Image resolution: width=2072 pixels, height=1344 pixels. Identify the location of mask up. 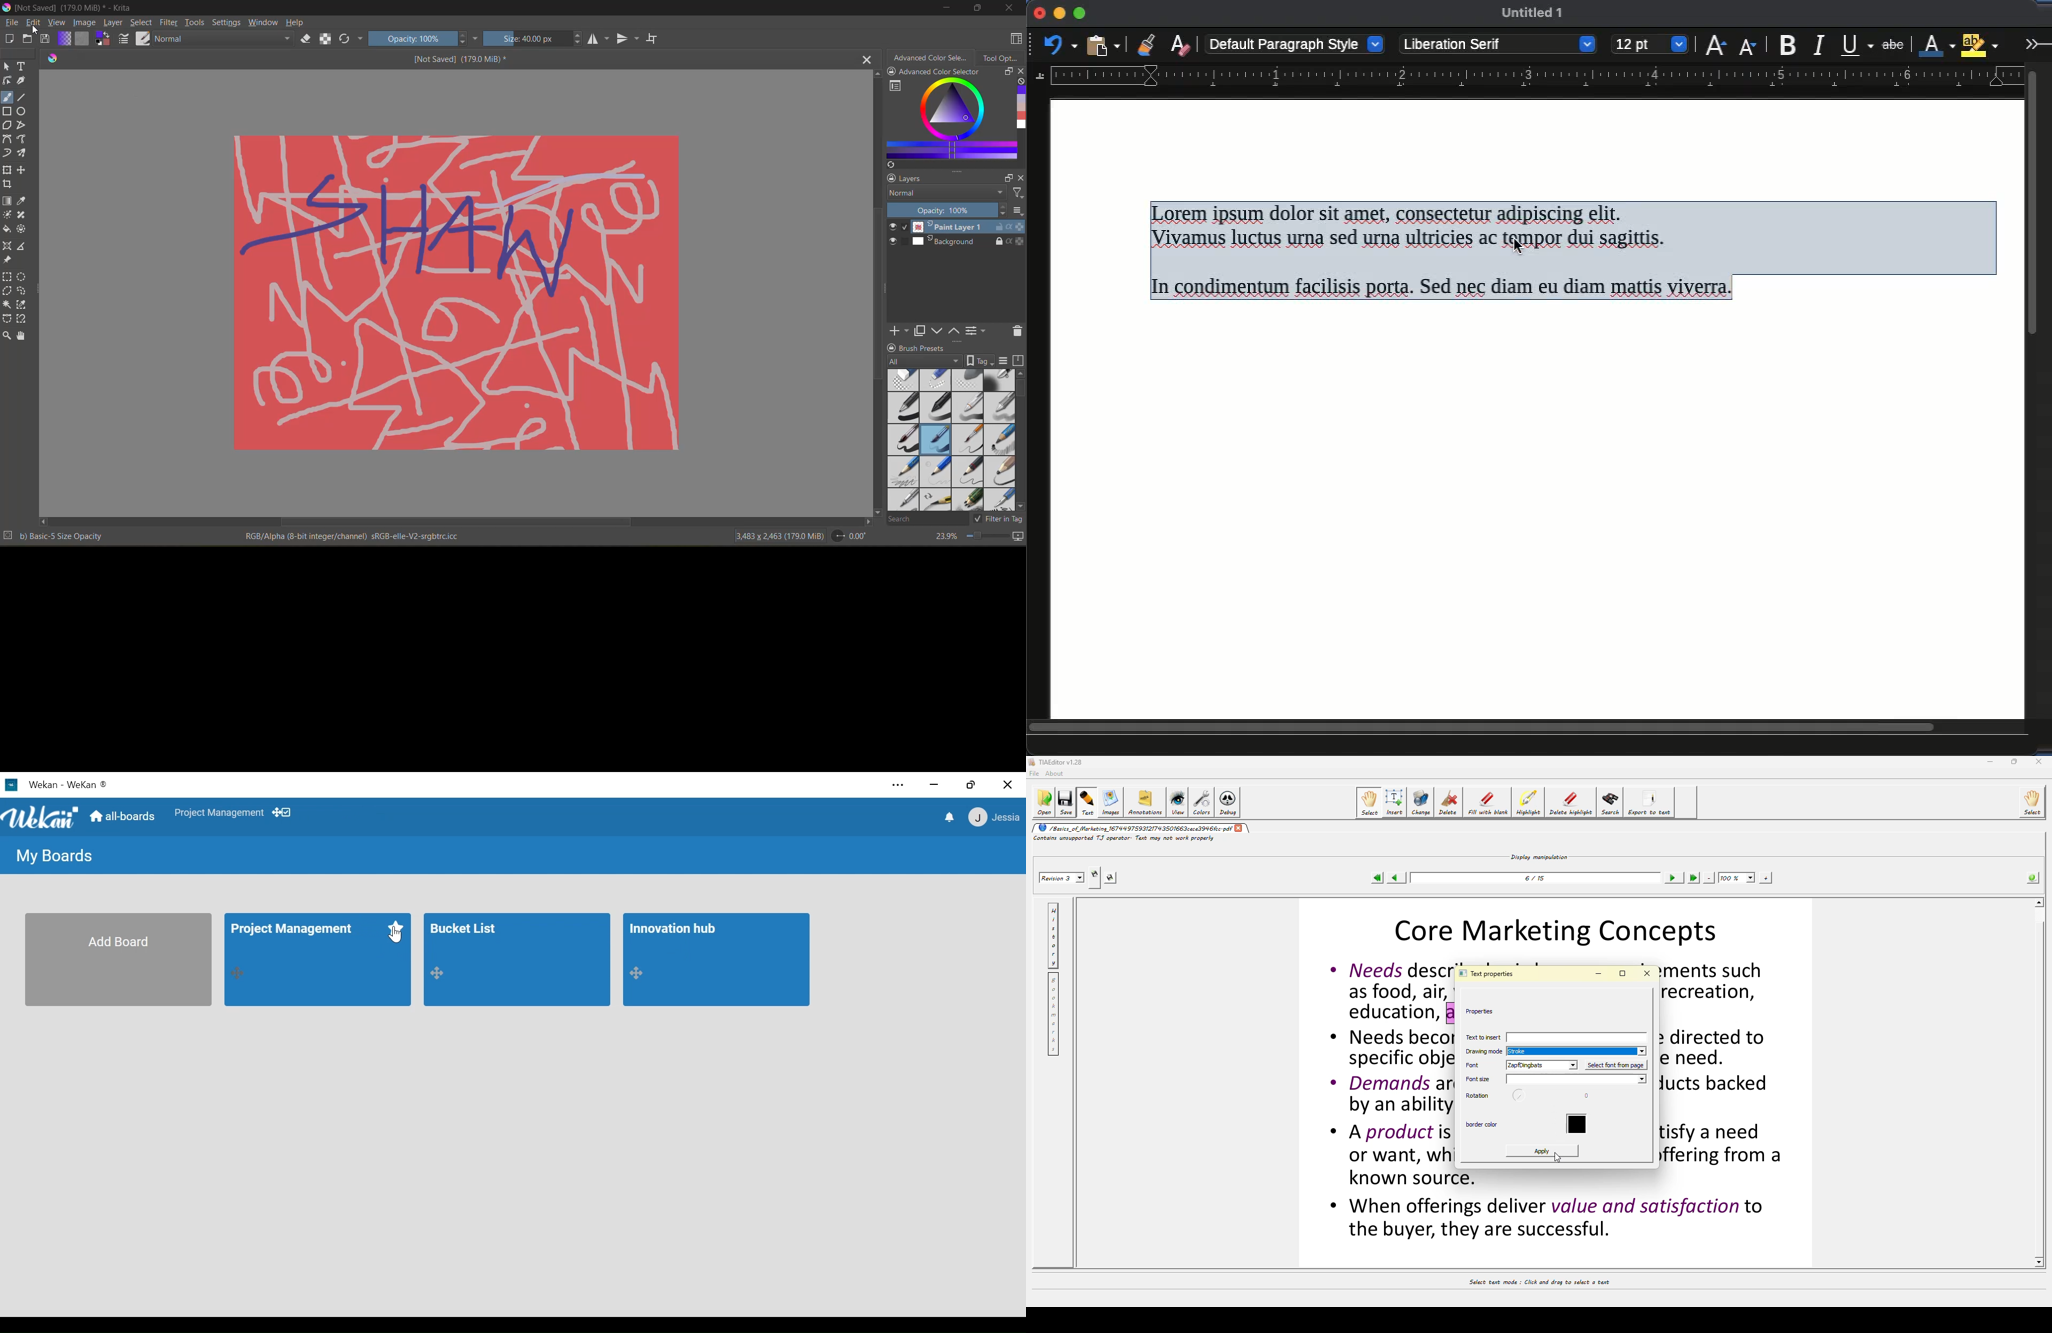
(955, 330).